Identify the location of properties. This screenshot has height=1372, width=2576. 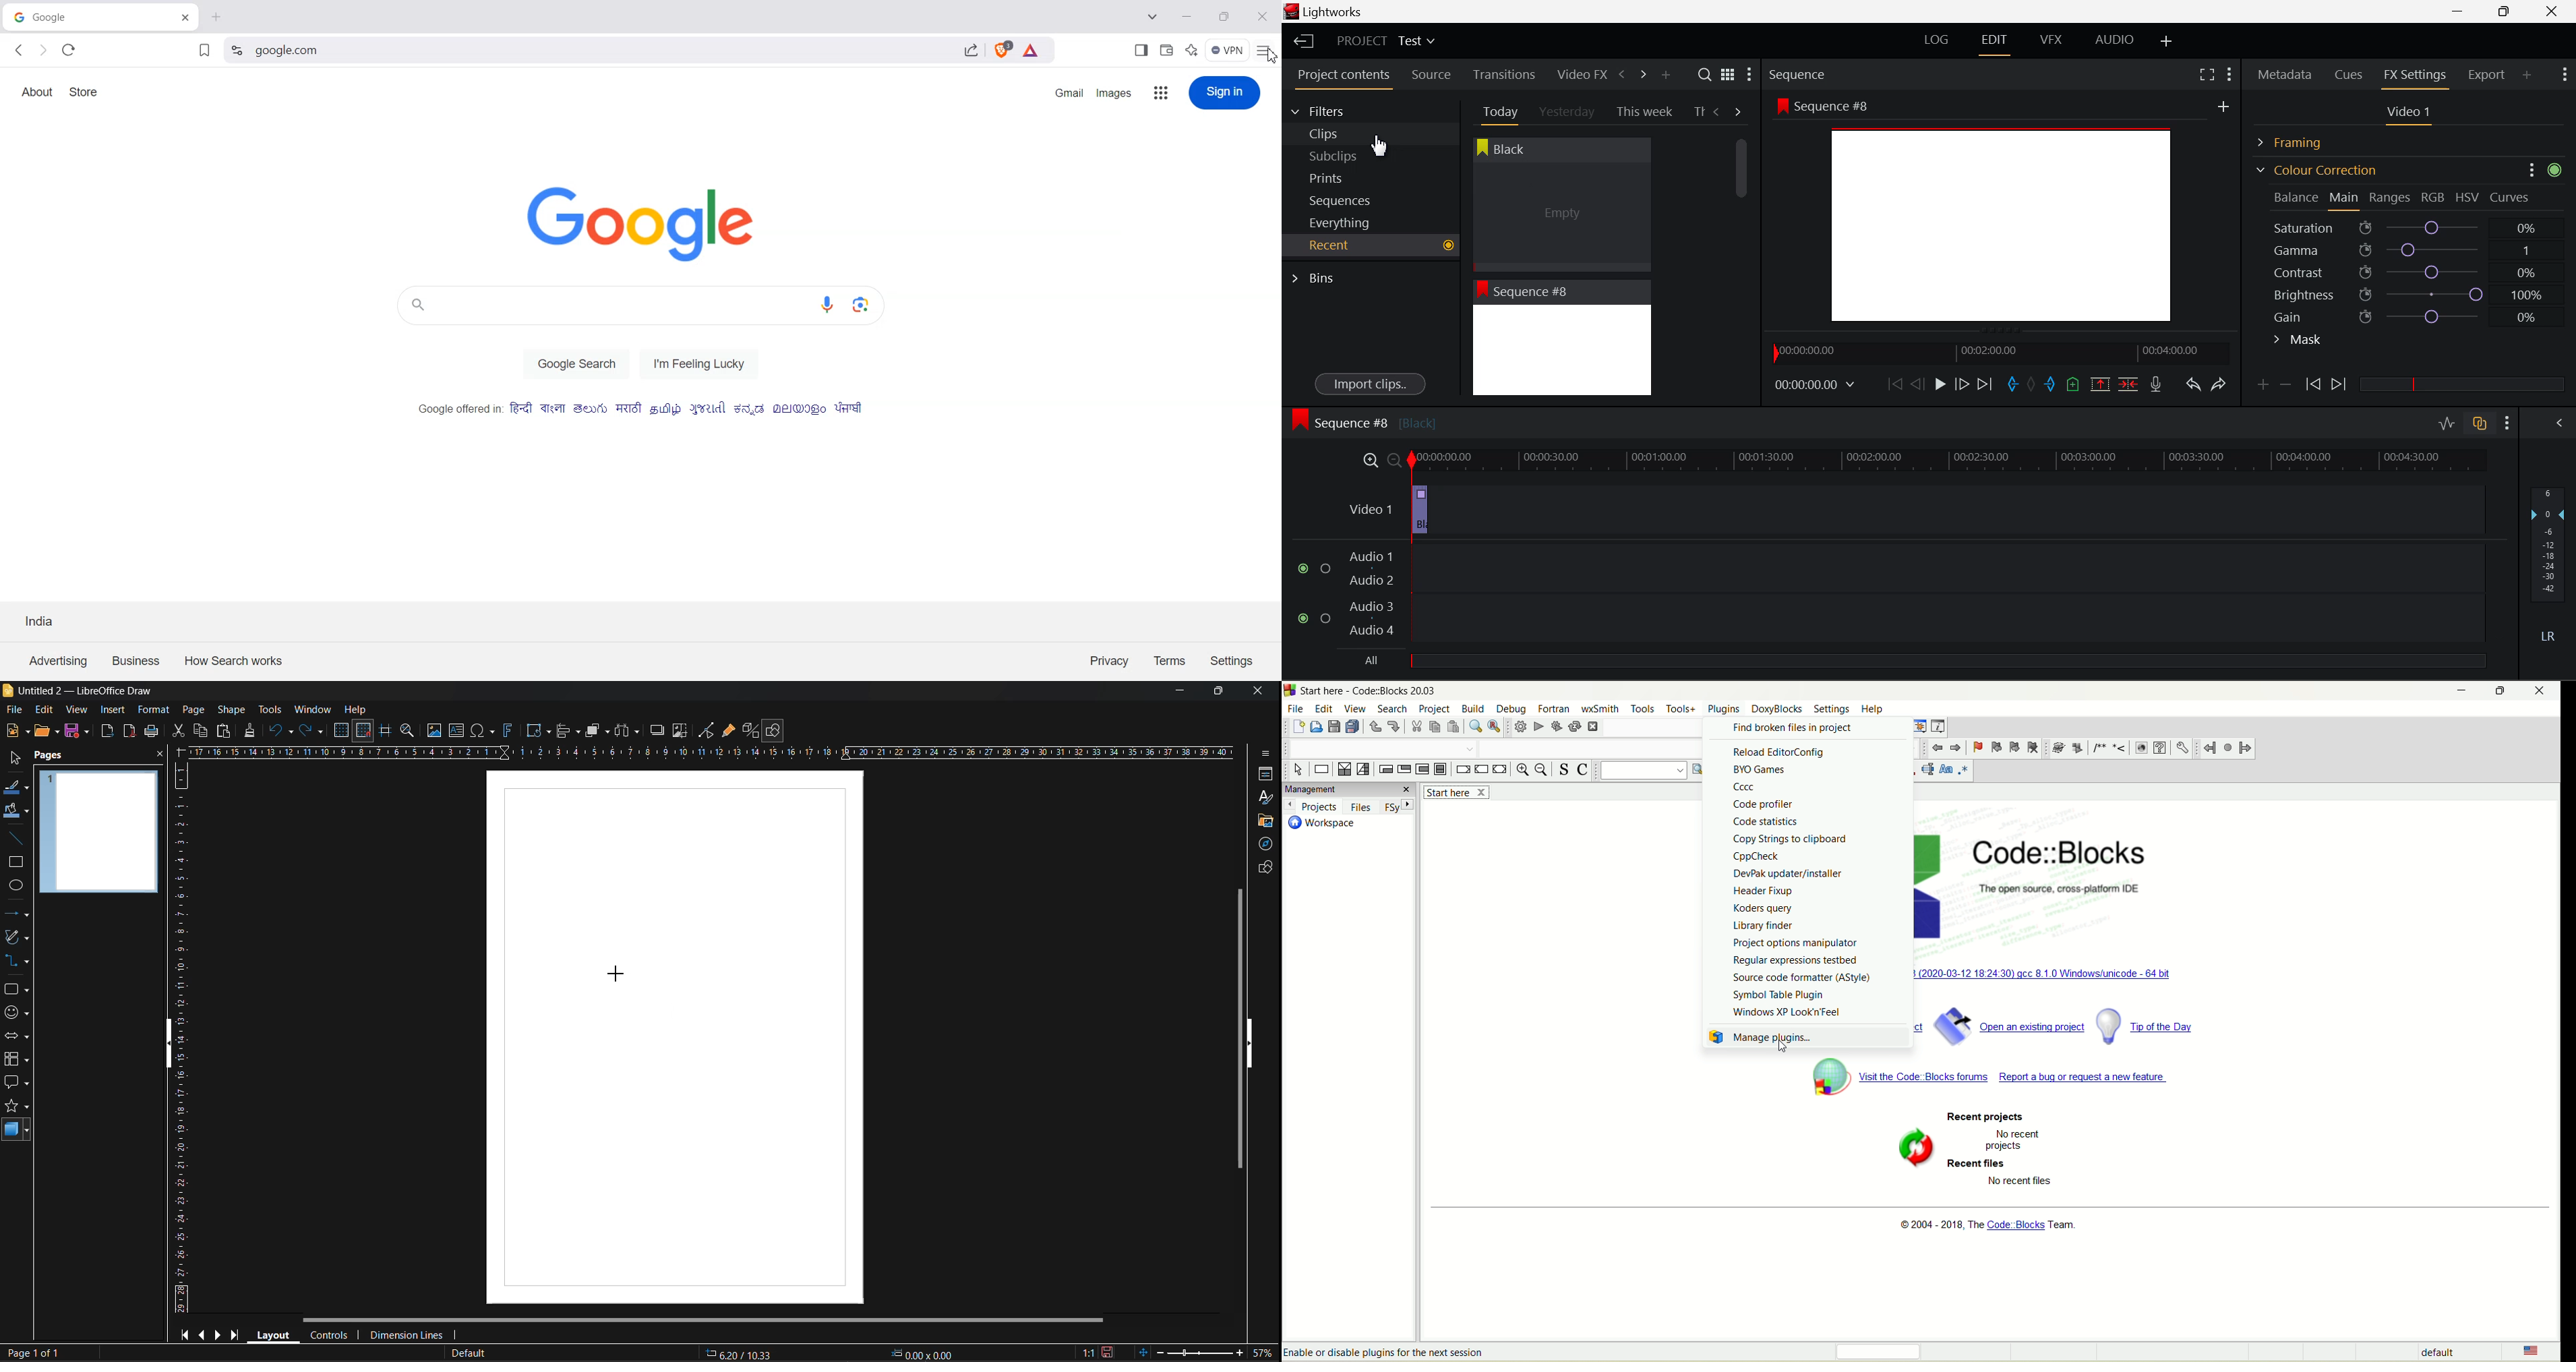
(1263, 775).